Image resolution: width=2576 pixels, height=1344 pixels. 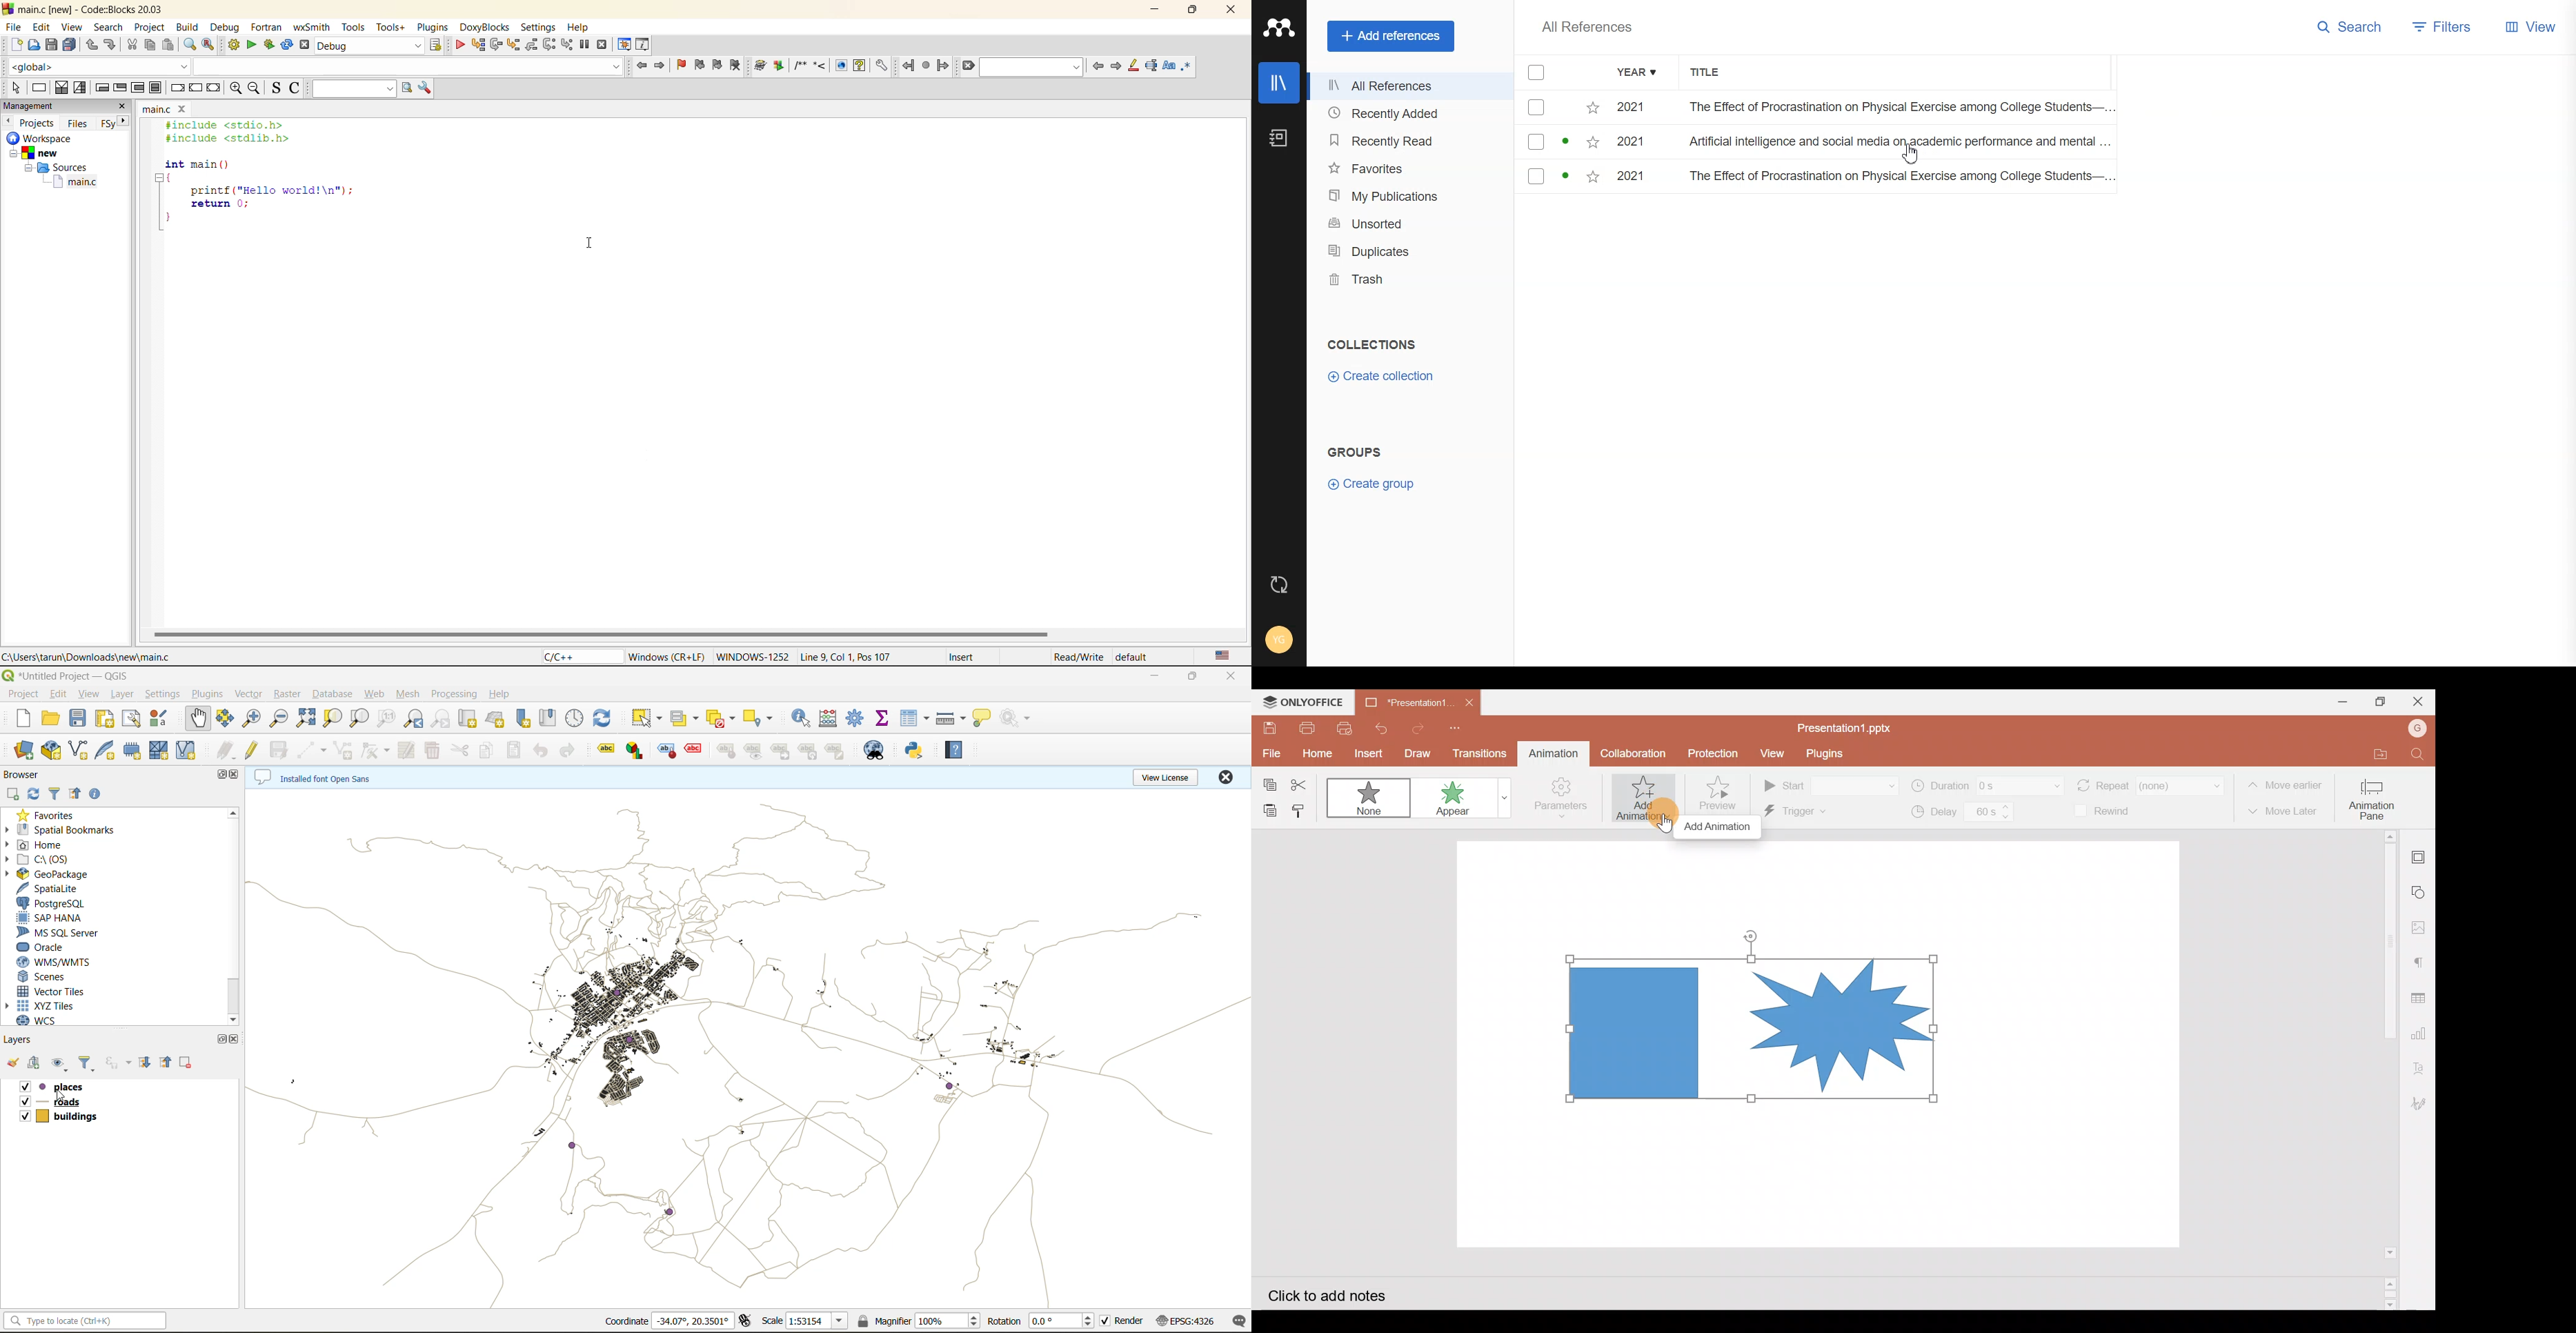 I want to click on ONLYOFFICE, so click(x=1306, y=702).